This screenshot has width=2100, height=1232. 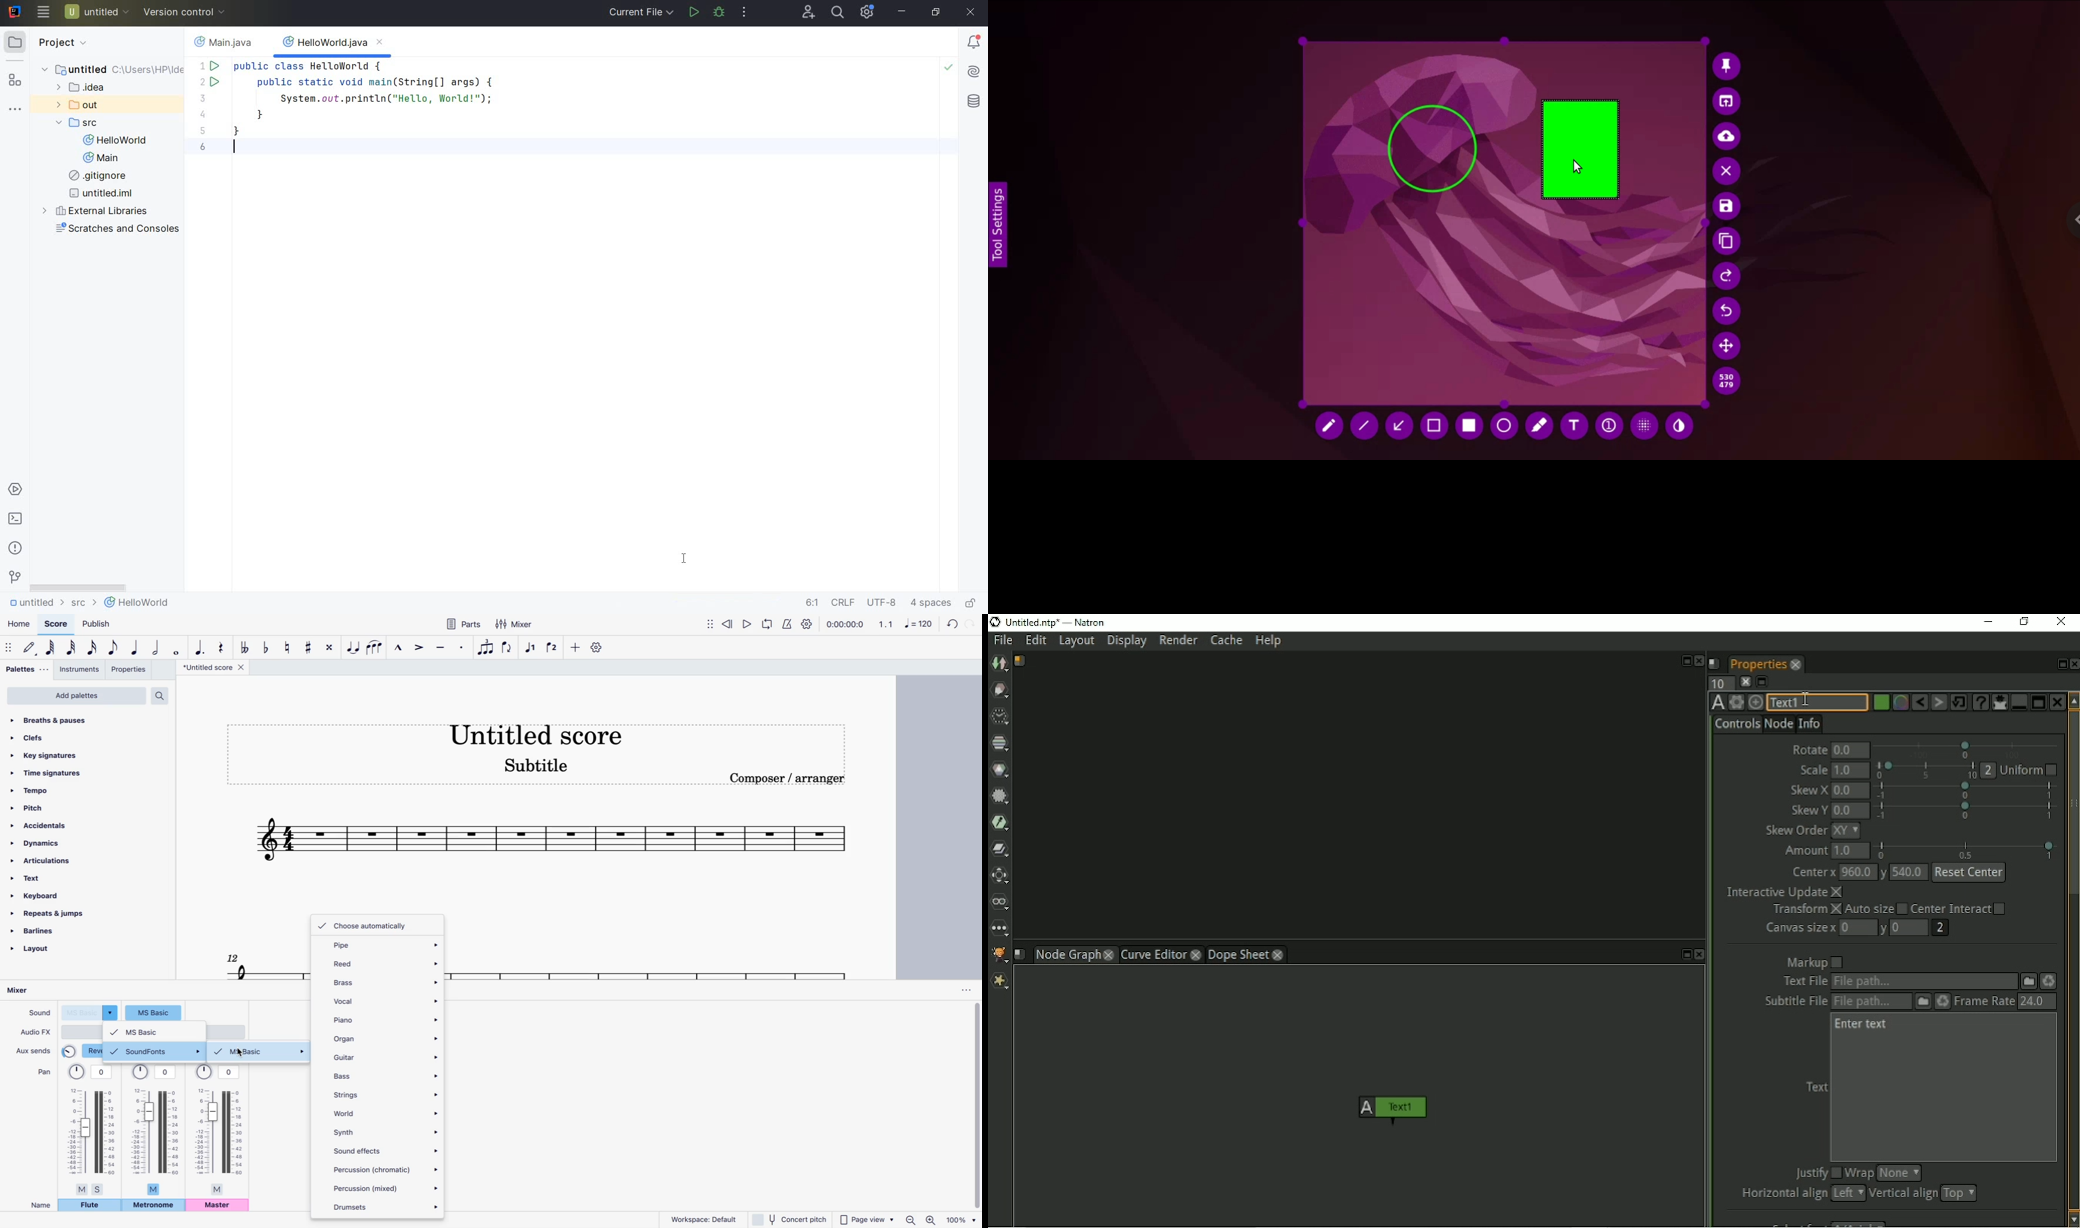 I want to click on settings, so click(x=598, y=647).